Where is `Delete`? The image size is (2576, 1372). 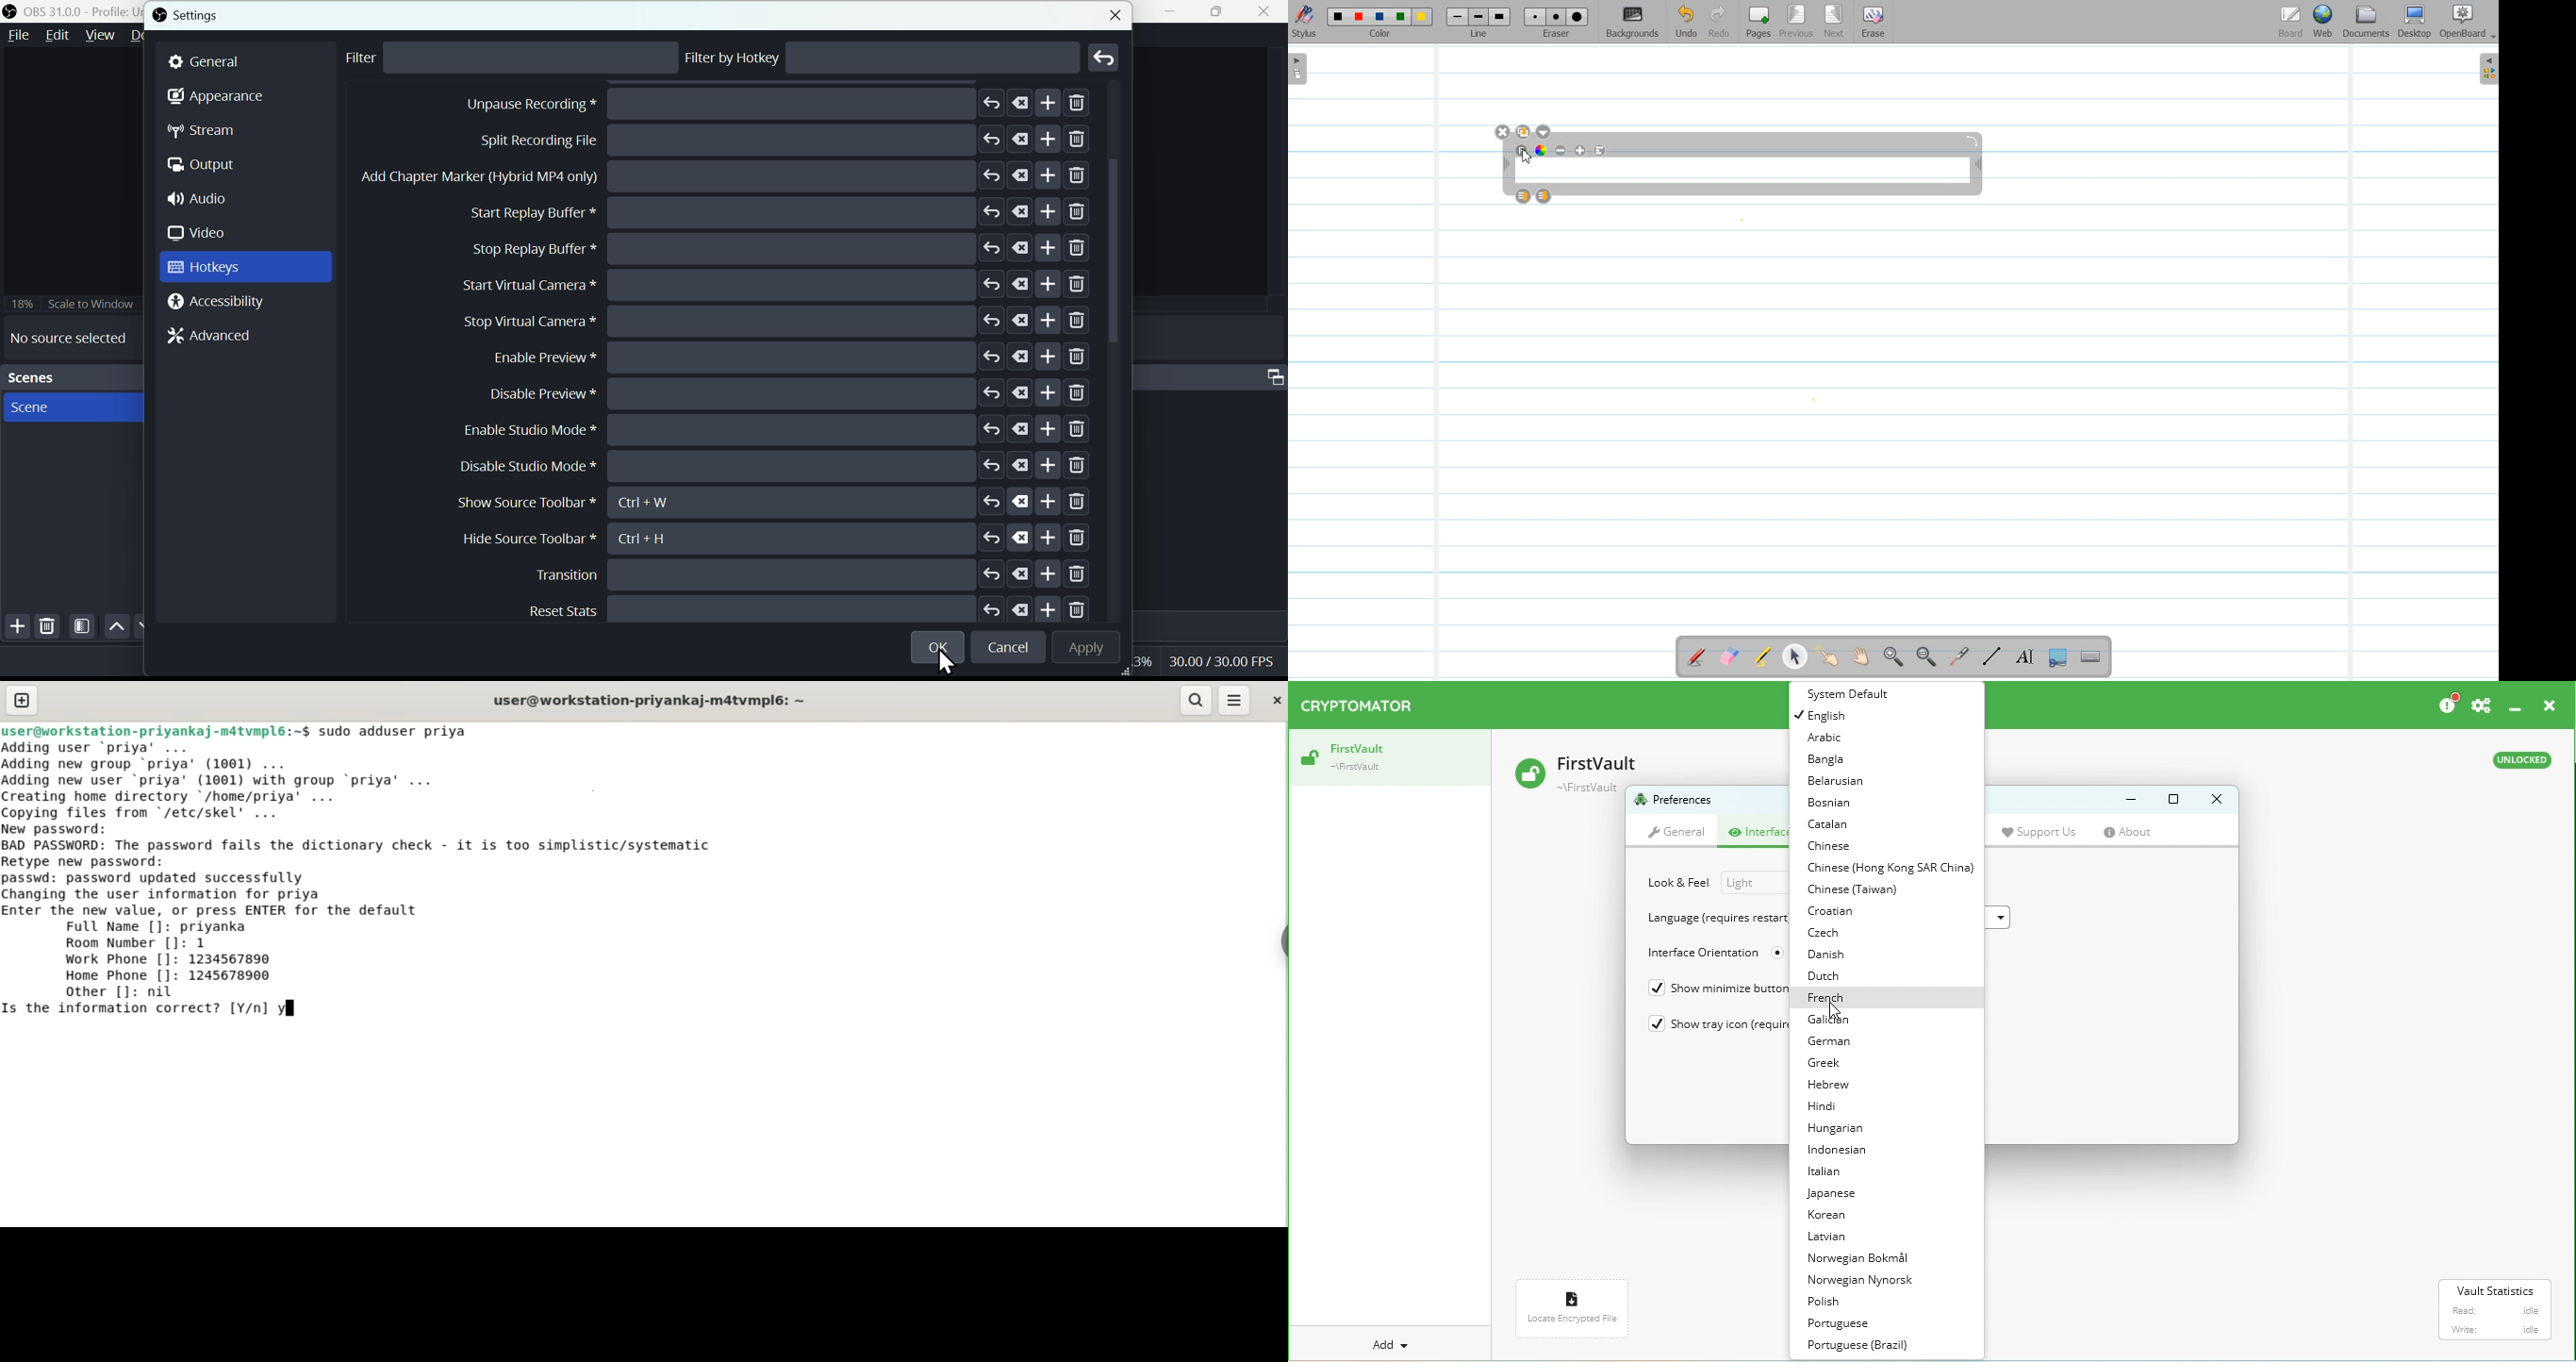
Delete is located at coordinates (48, 626).